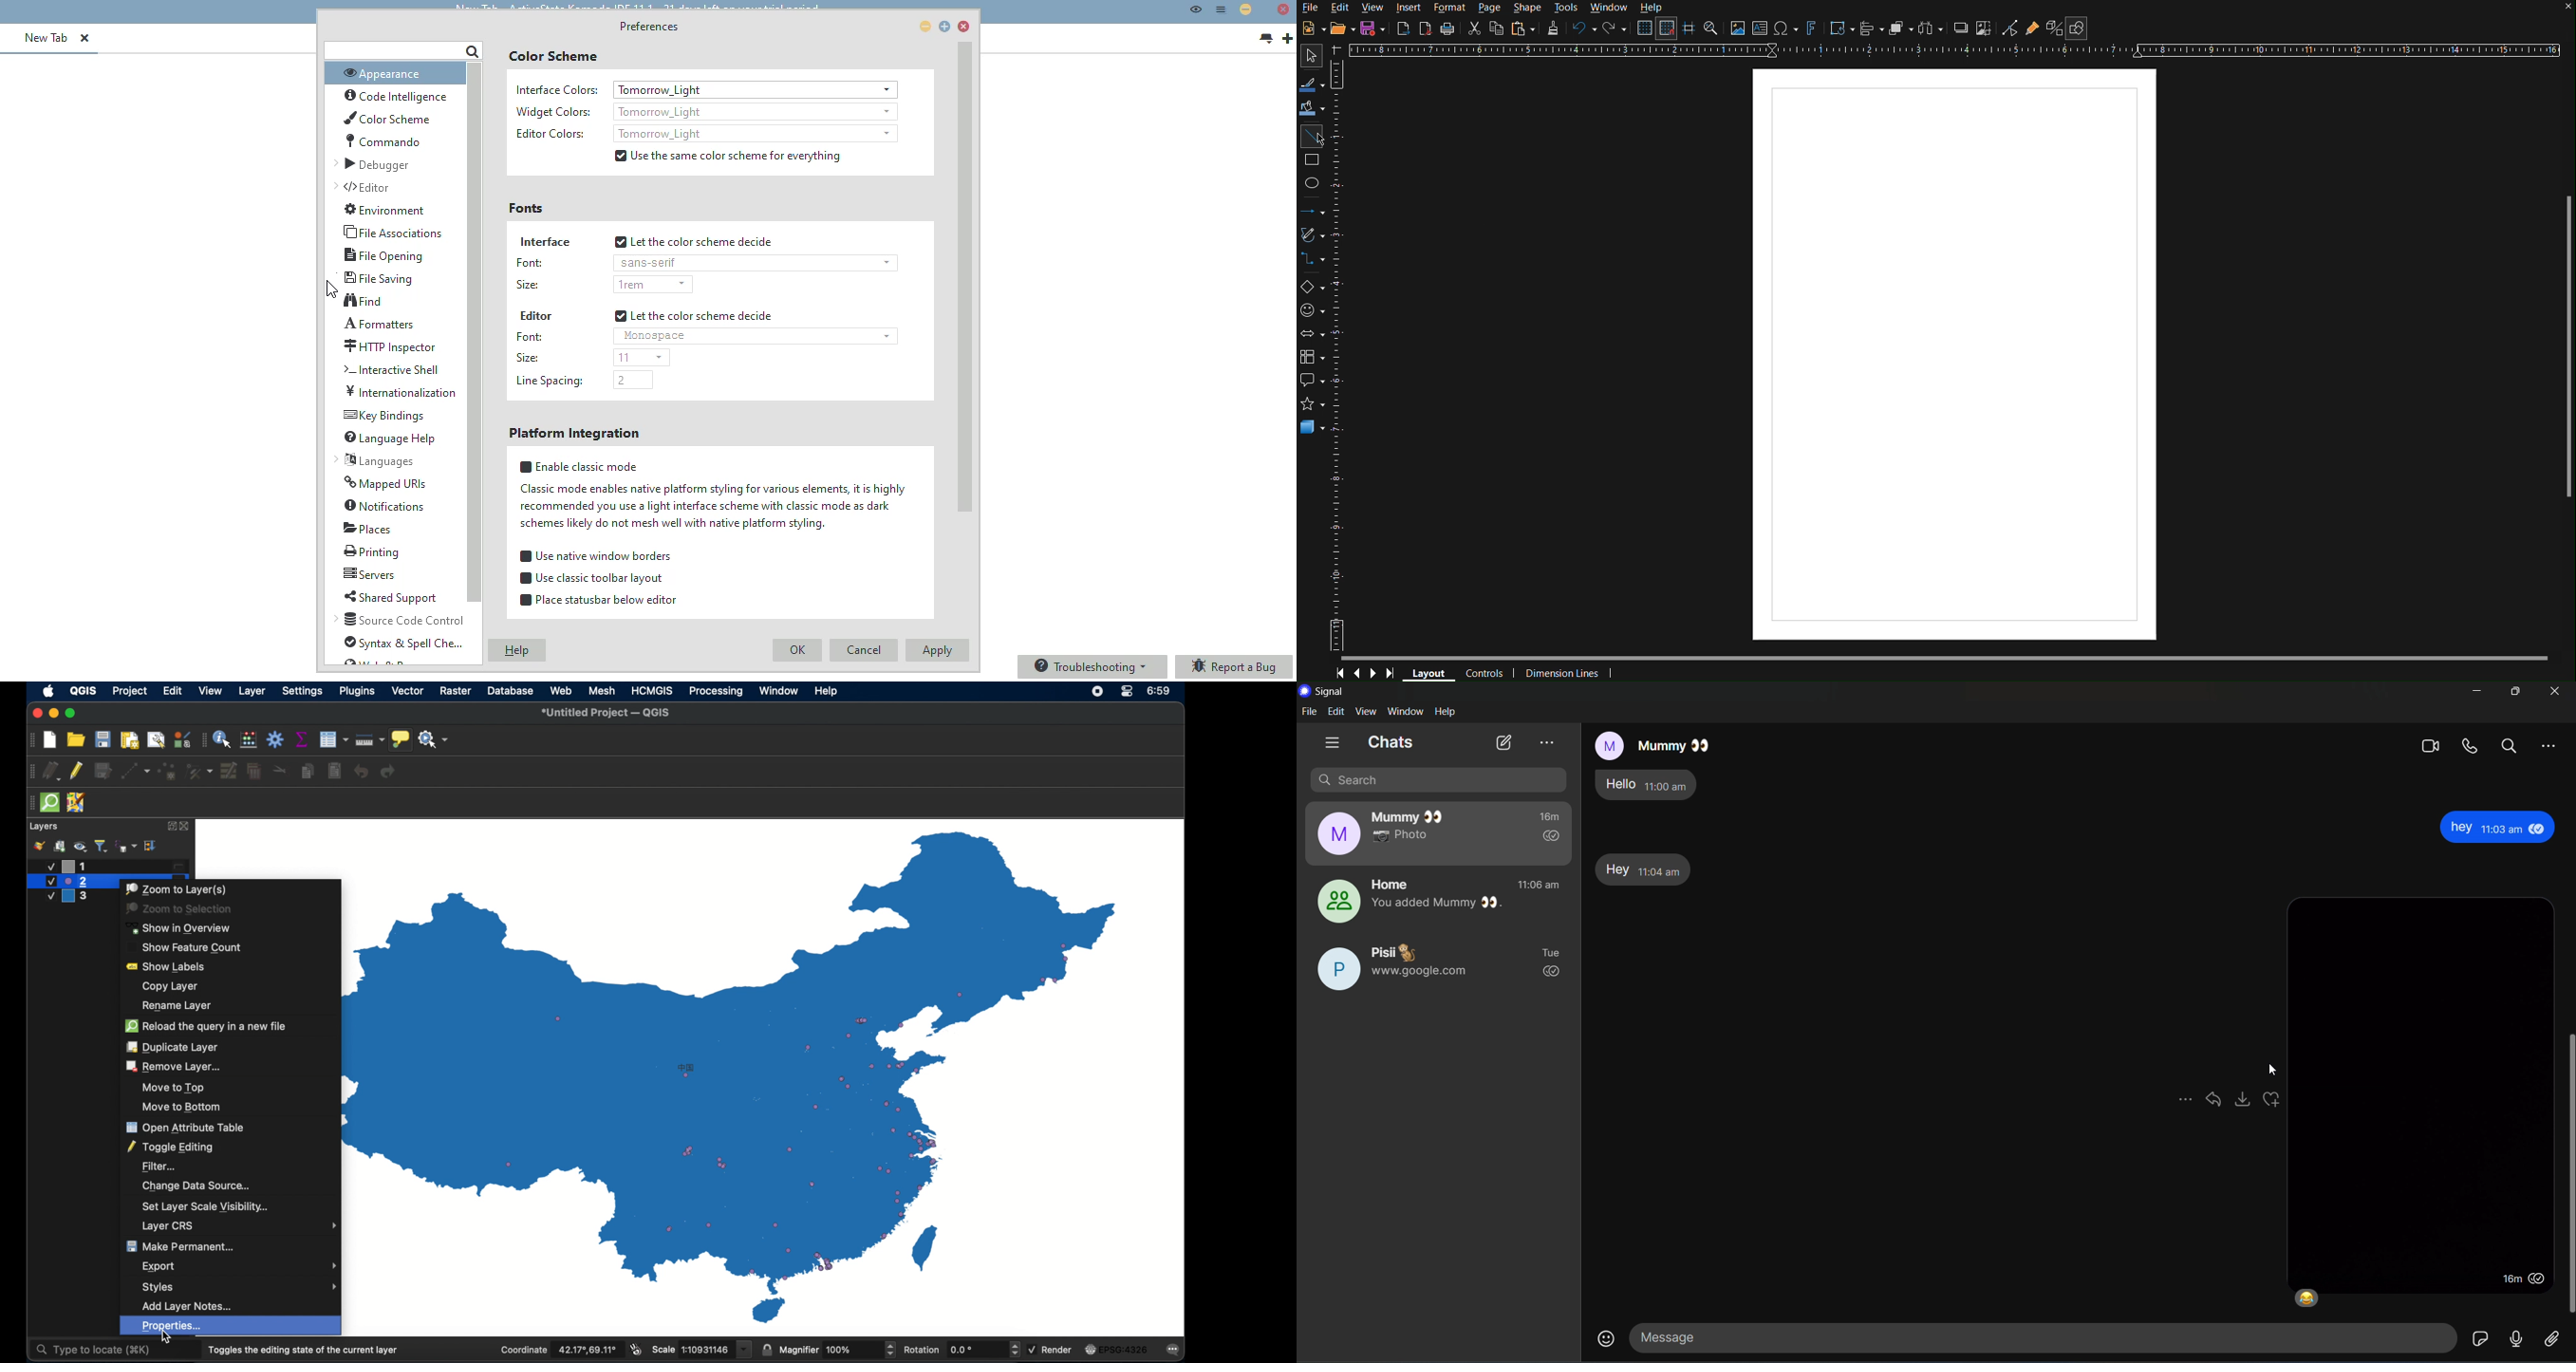  What do you see at coordinates (1553, 29) in the screenshot?
I see `Formatting` at bounding box center [1553, 29].